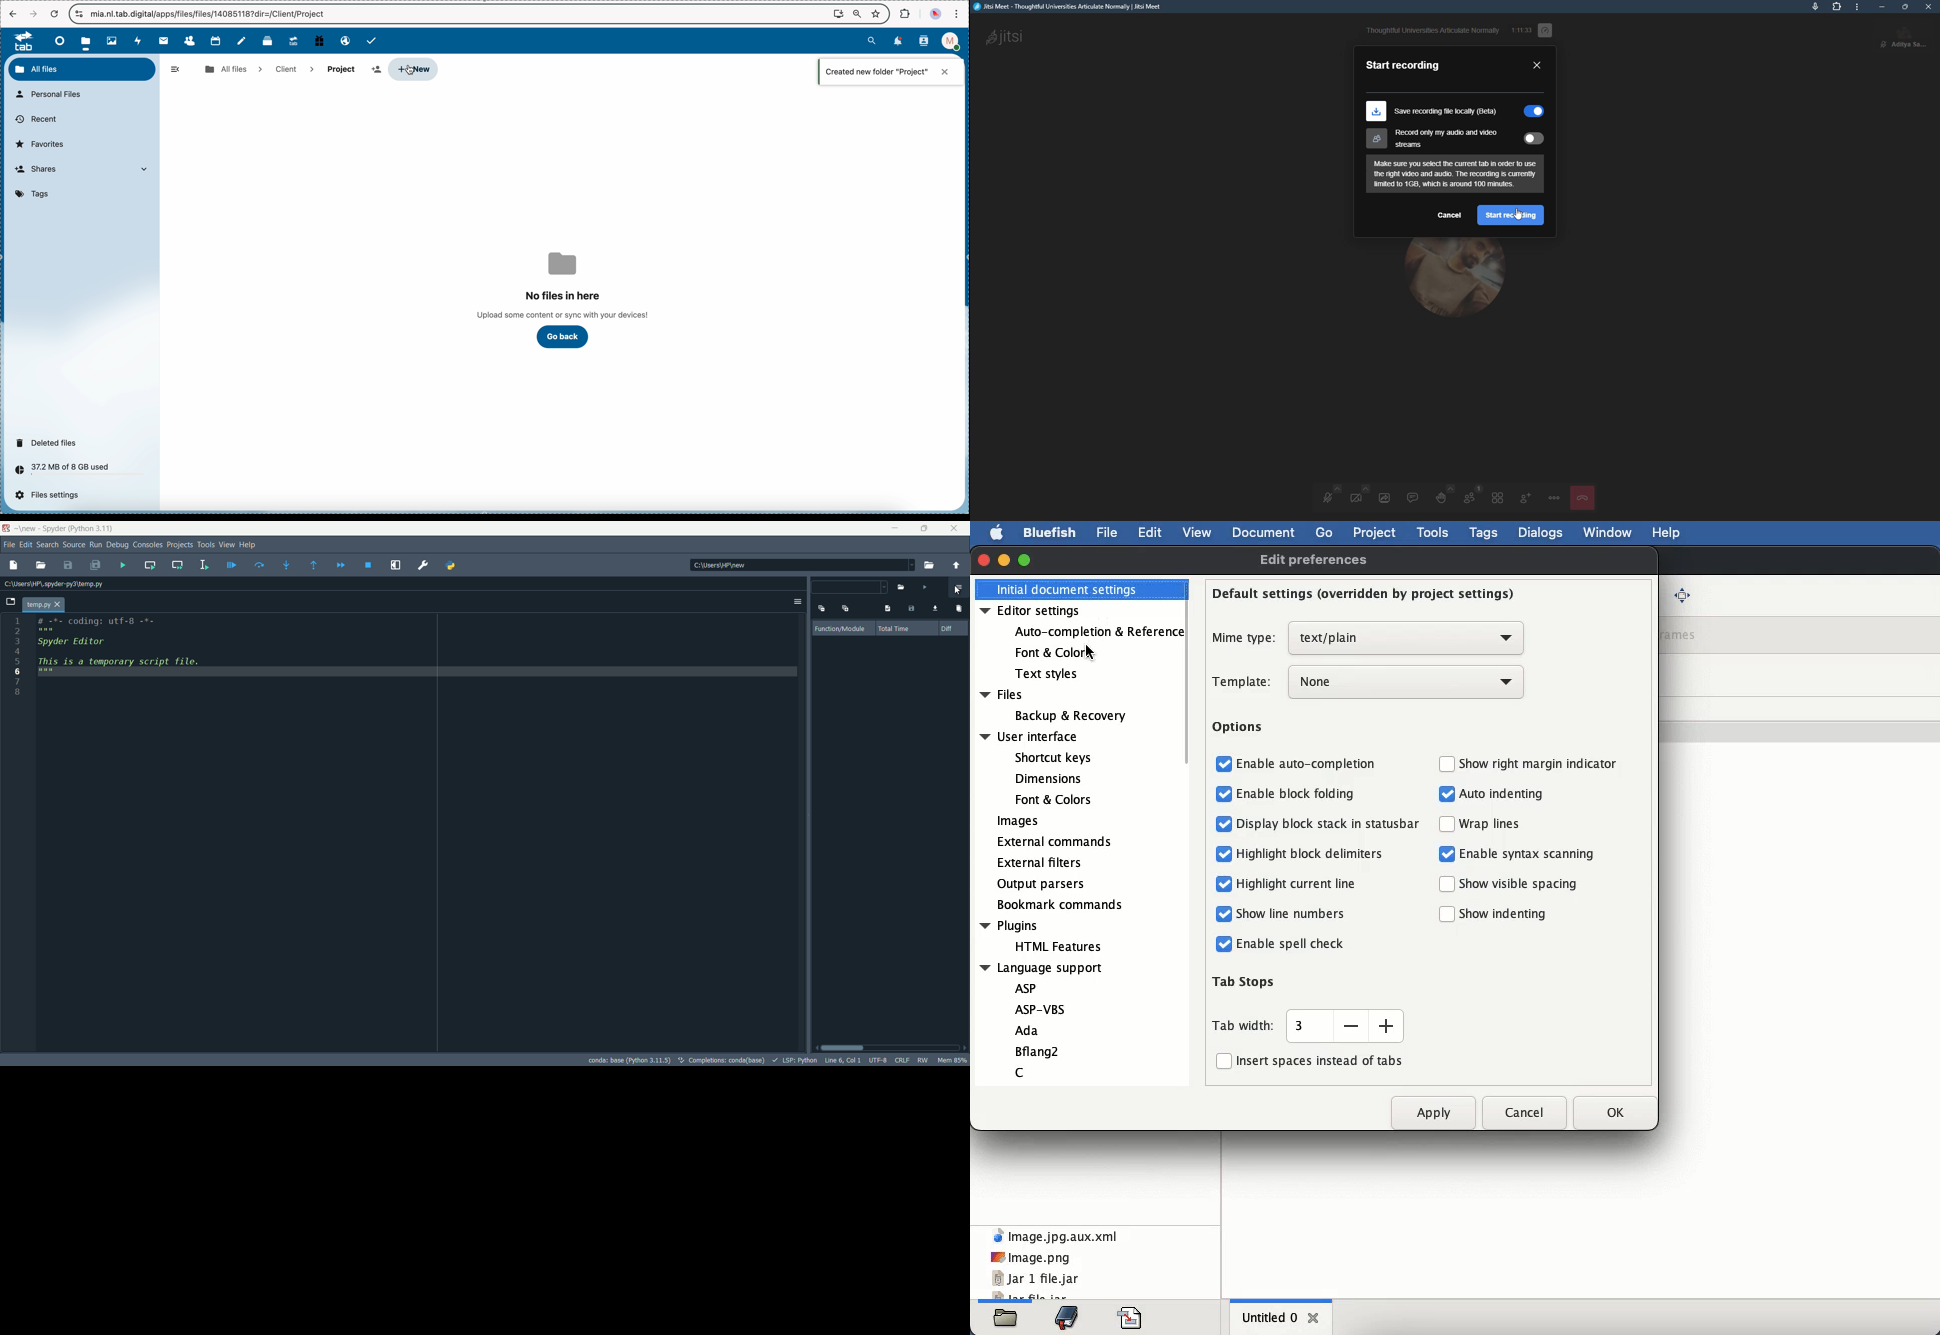 The image size is (1960, 1344). Describe the element at coordinates (117, 545) in the screenshot. I see `debug menu` at that location.